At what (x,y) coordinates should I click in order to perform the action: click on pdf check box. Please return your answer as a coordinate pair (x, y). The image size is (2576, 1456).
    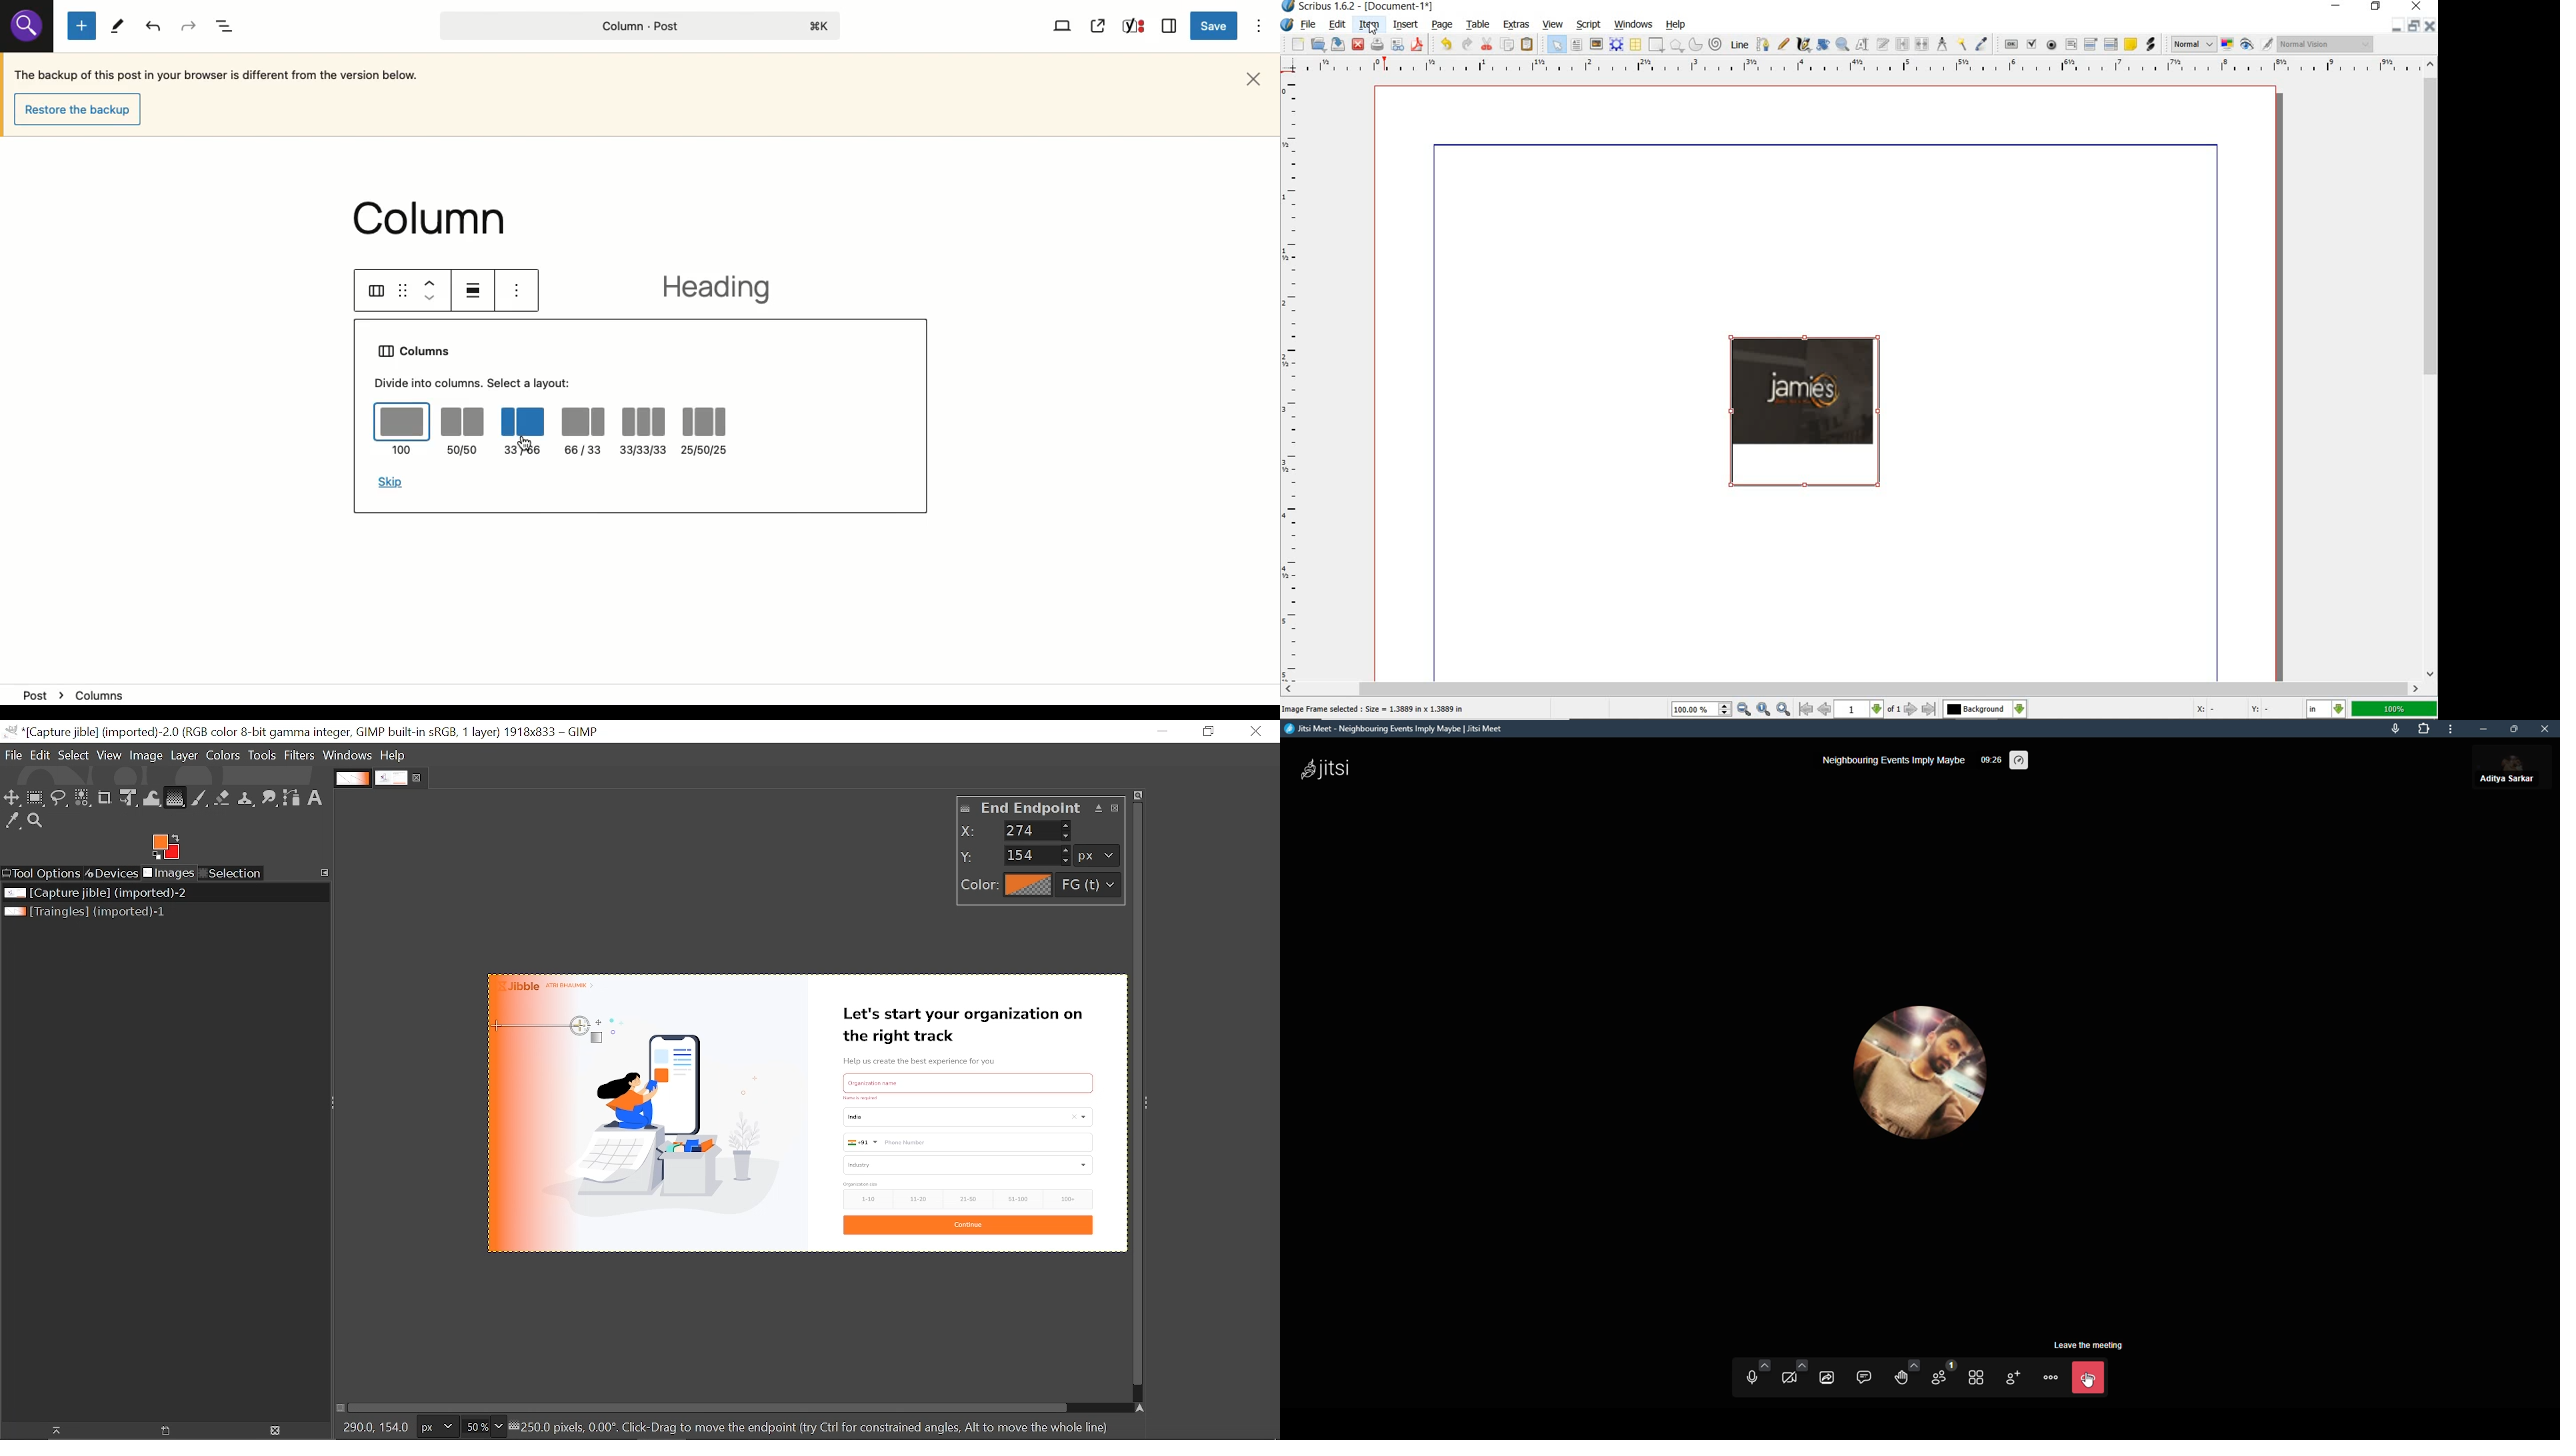
    Looking at the image, I should click on (2032, 45).